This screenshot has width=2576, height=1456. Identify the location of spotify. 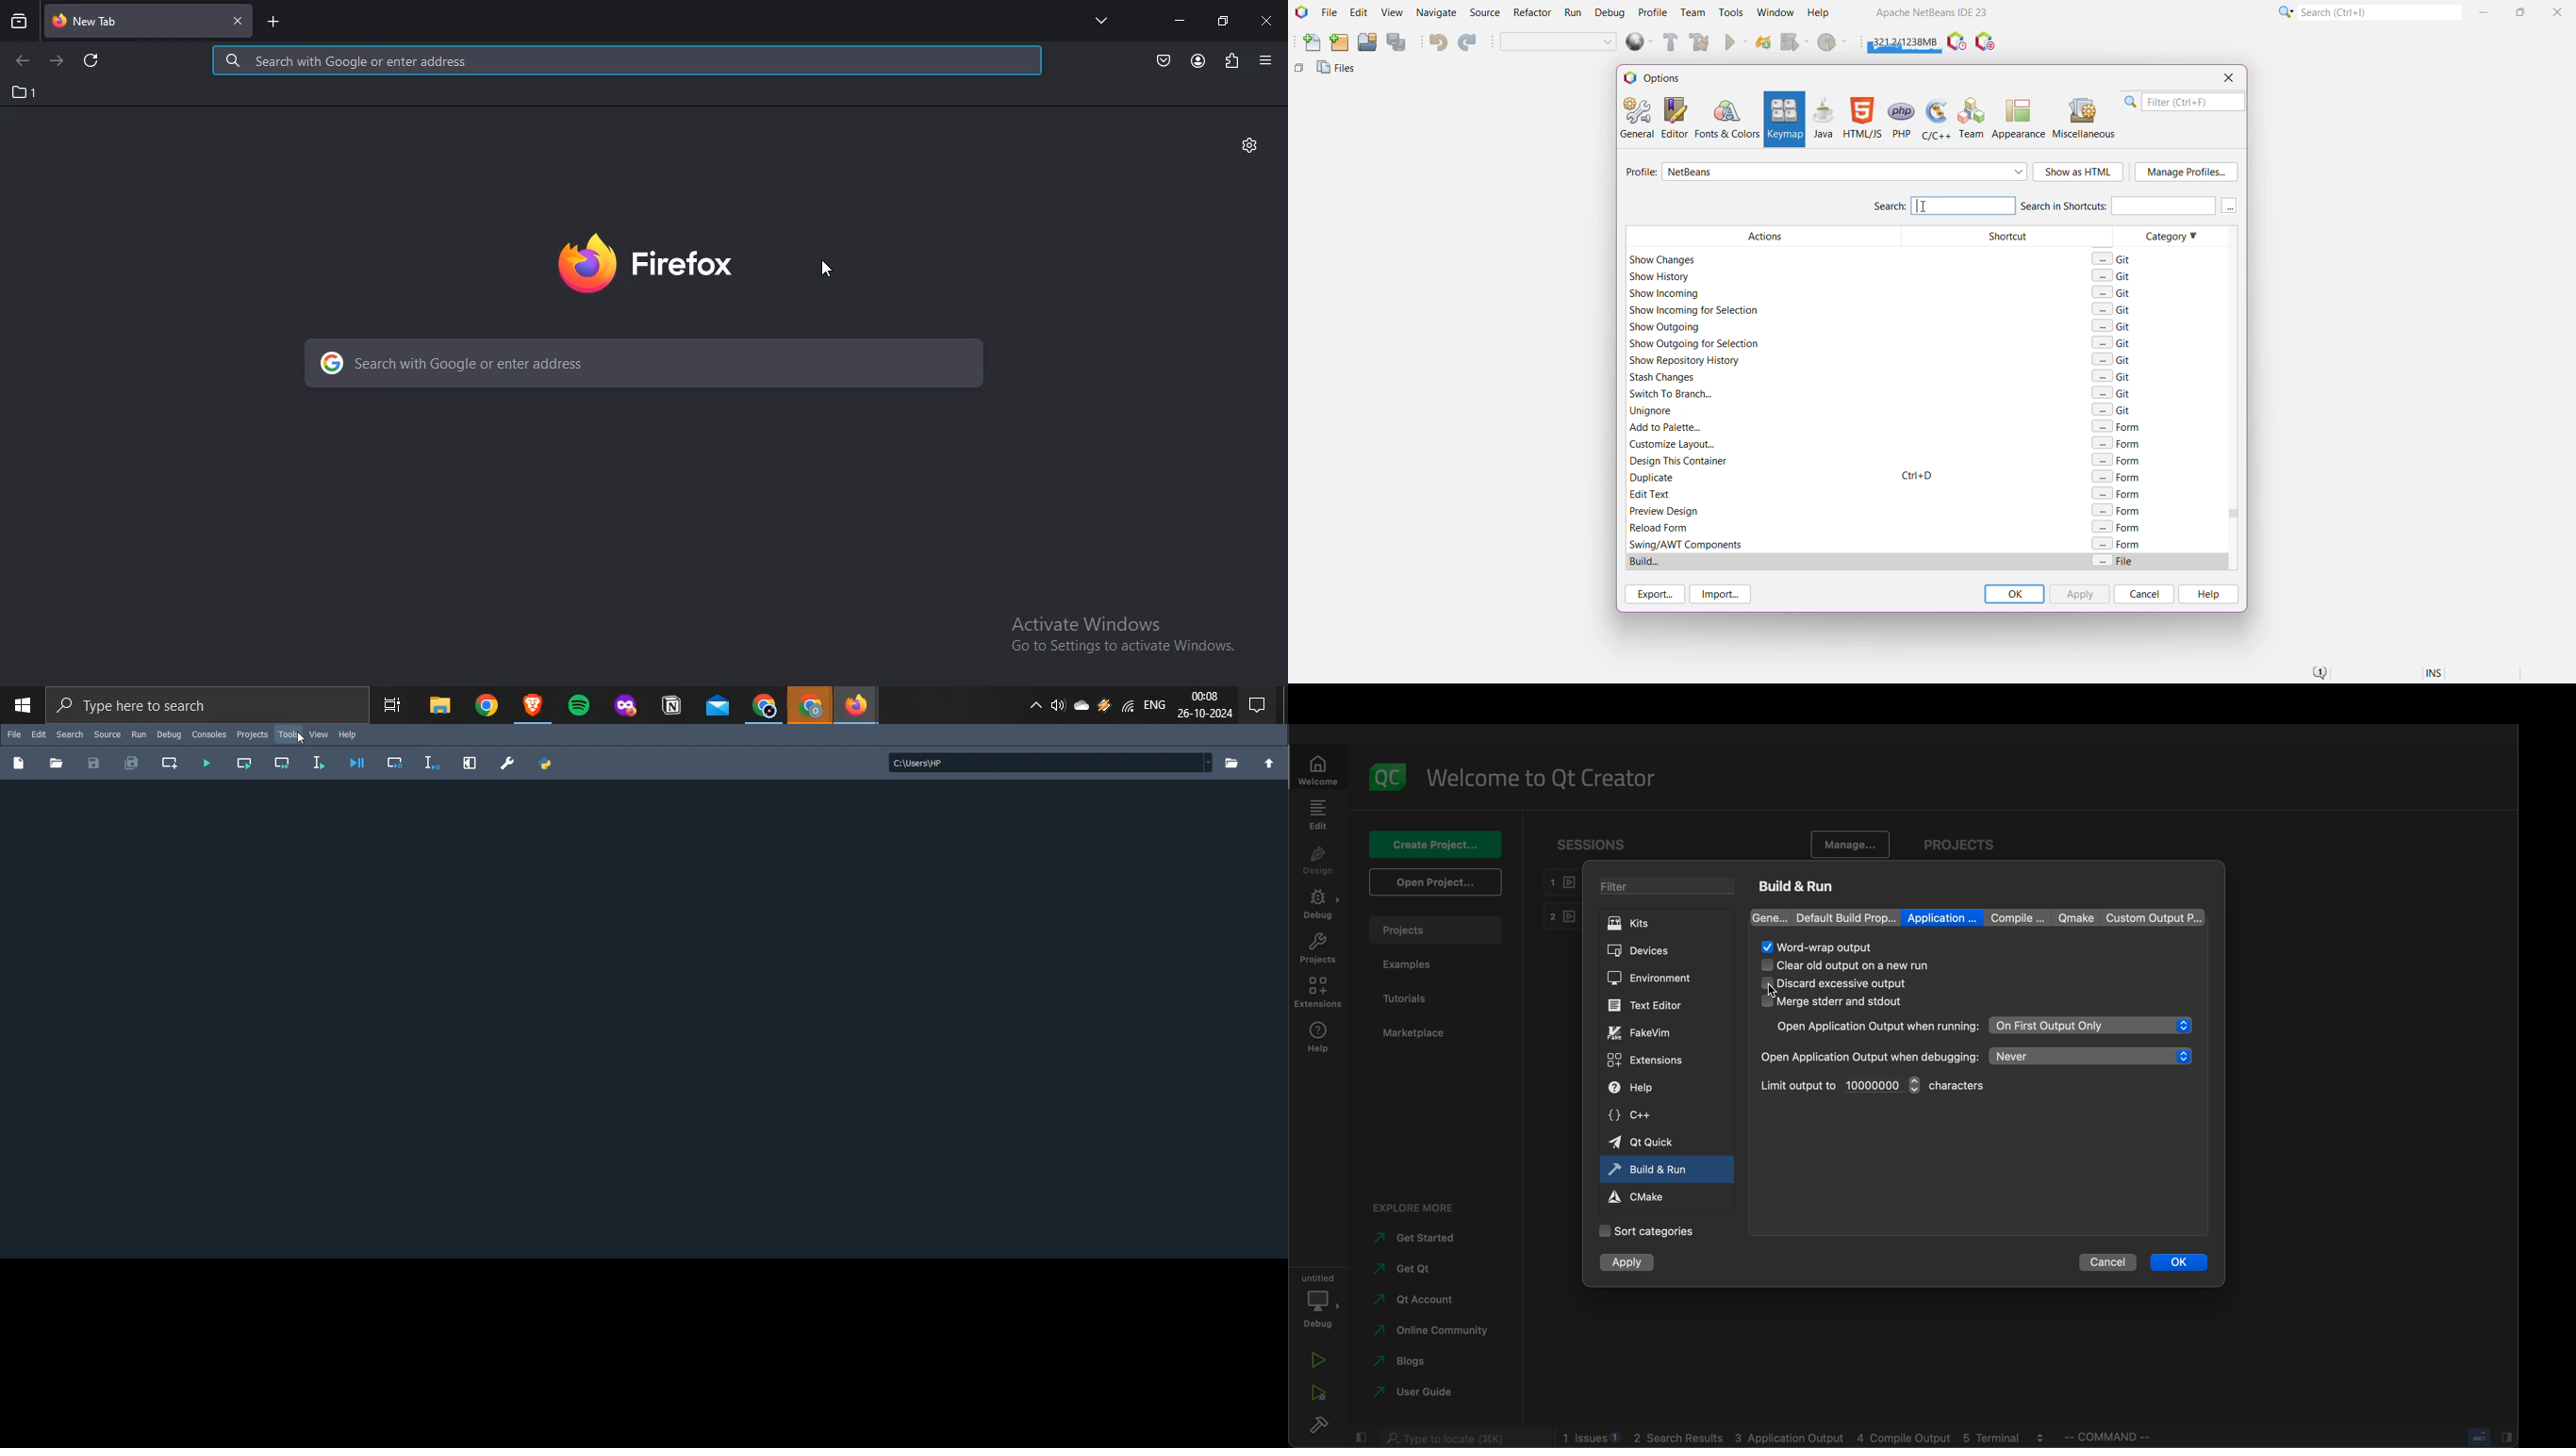
(579, 704).